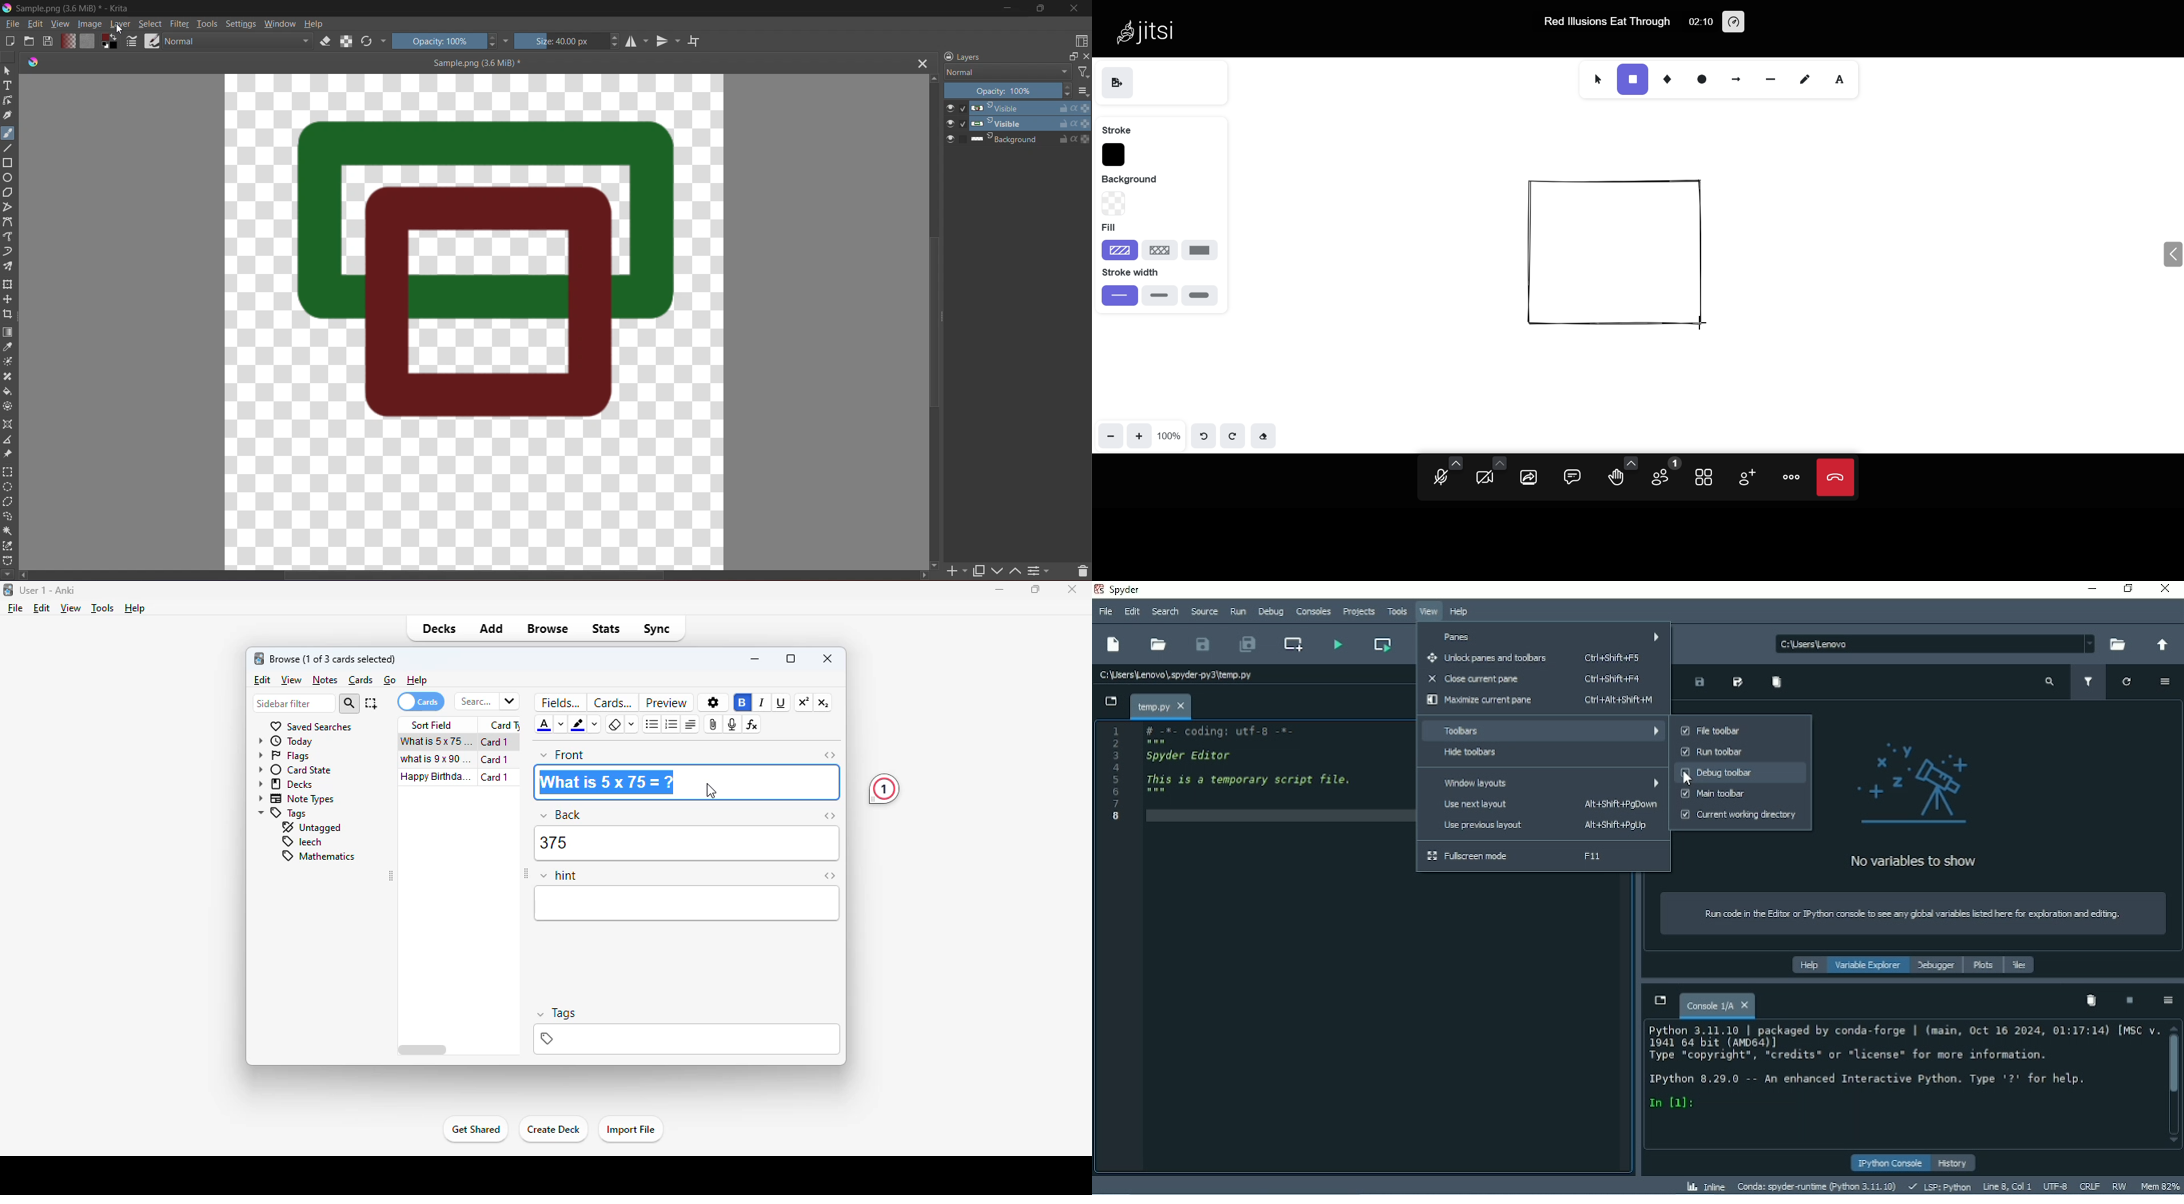 The width and height of the screenshot is (2184, 1204). I want to click on What is 5 x 75=?, so click(604, 782).